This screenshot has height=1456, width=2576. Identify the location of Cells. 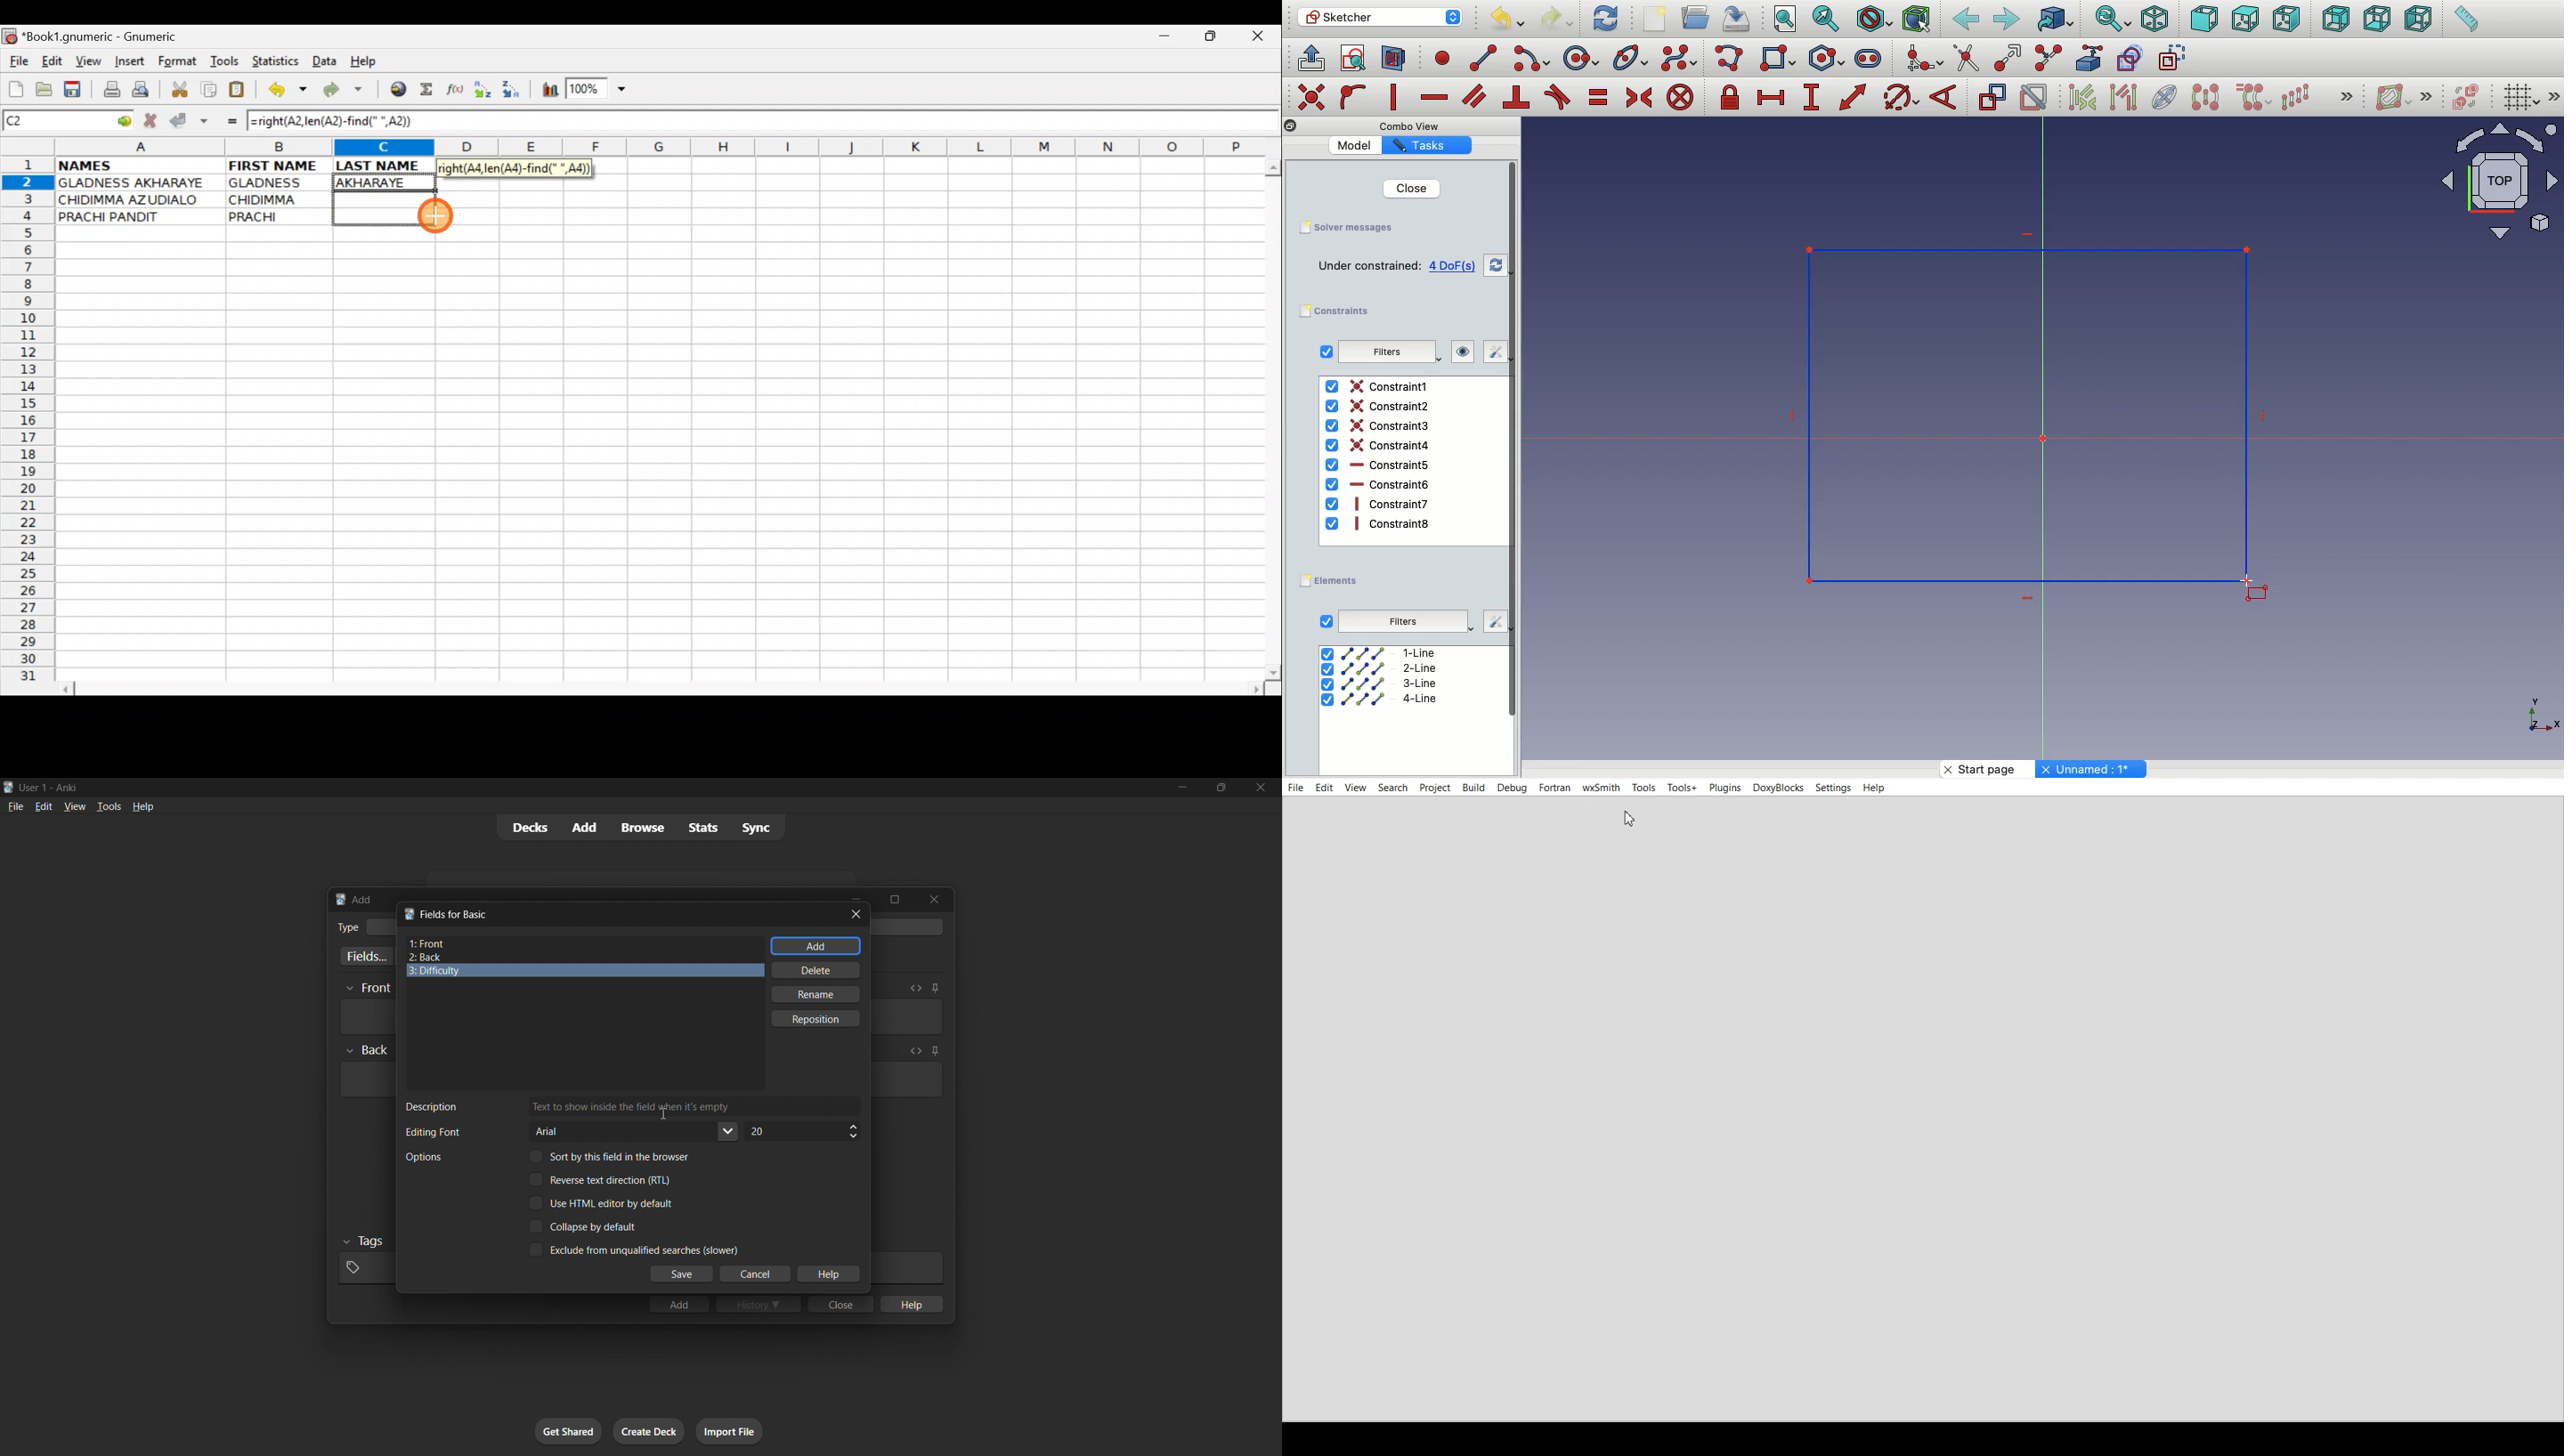
(654, 461).